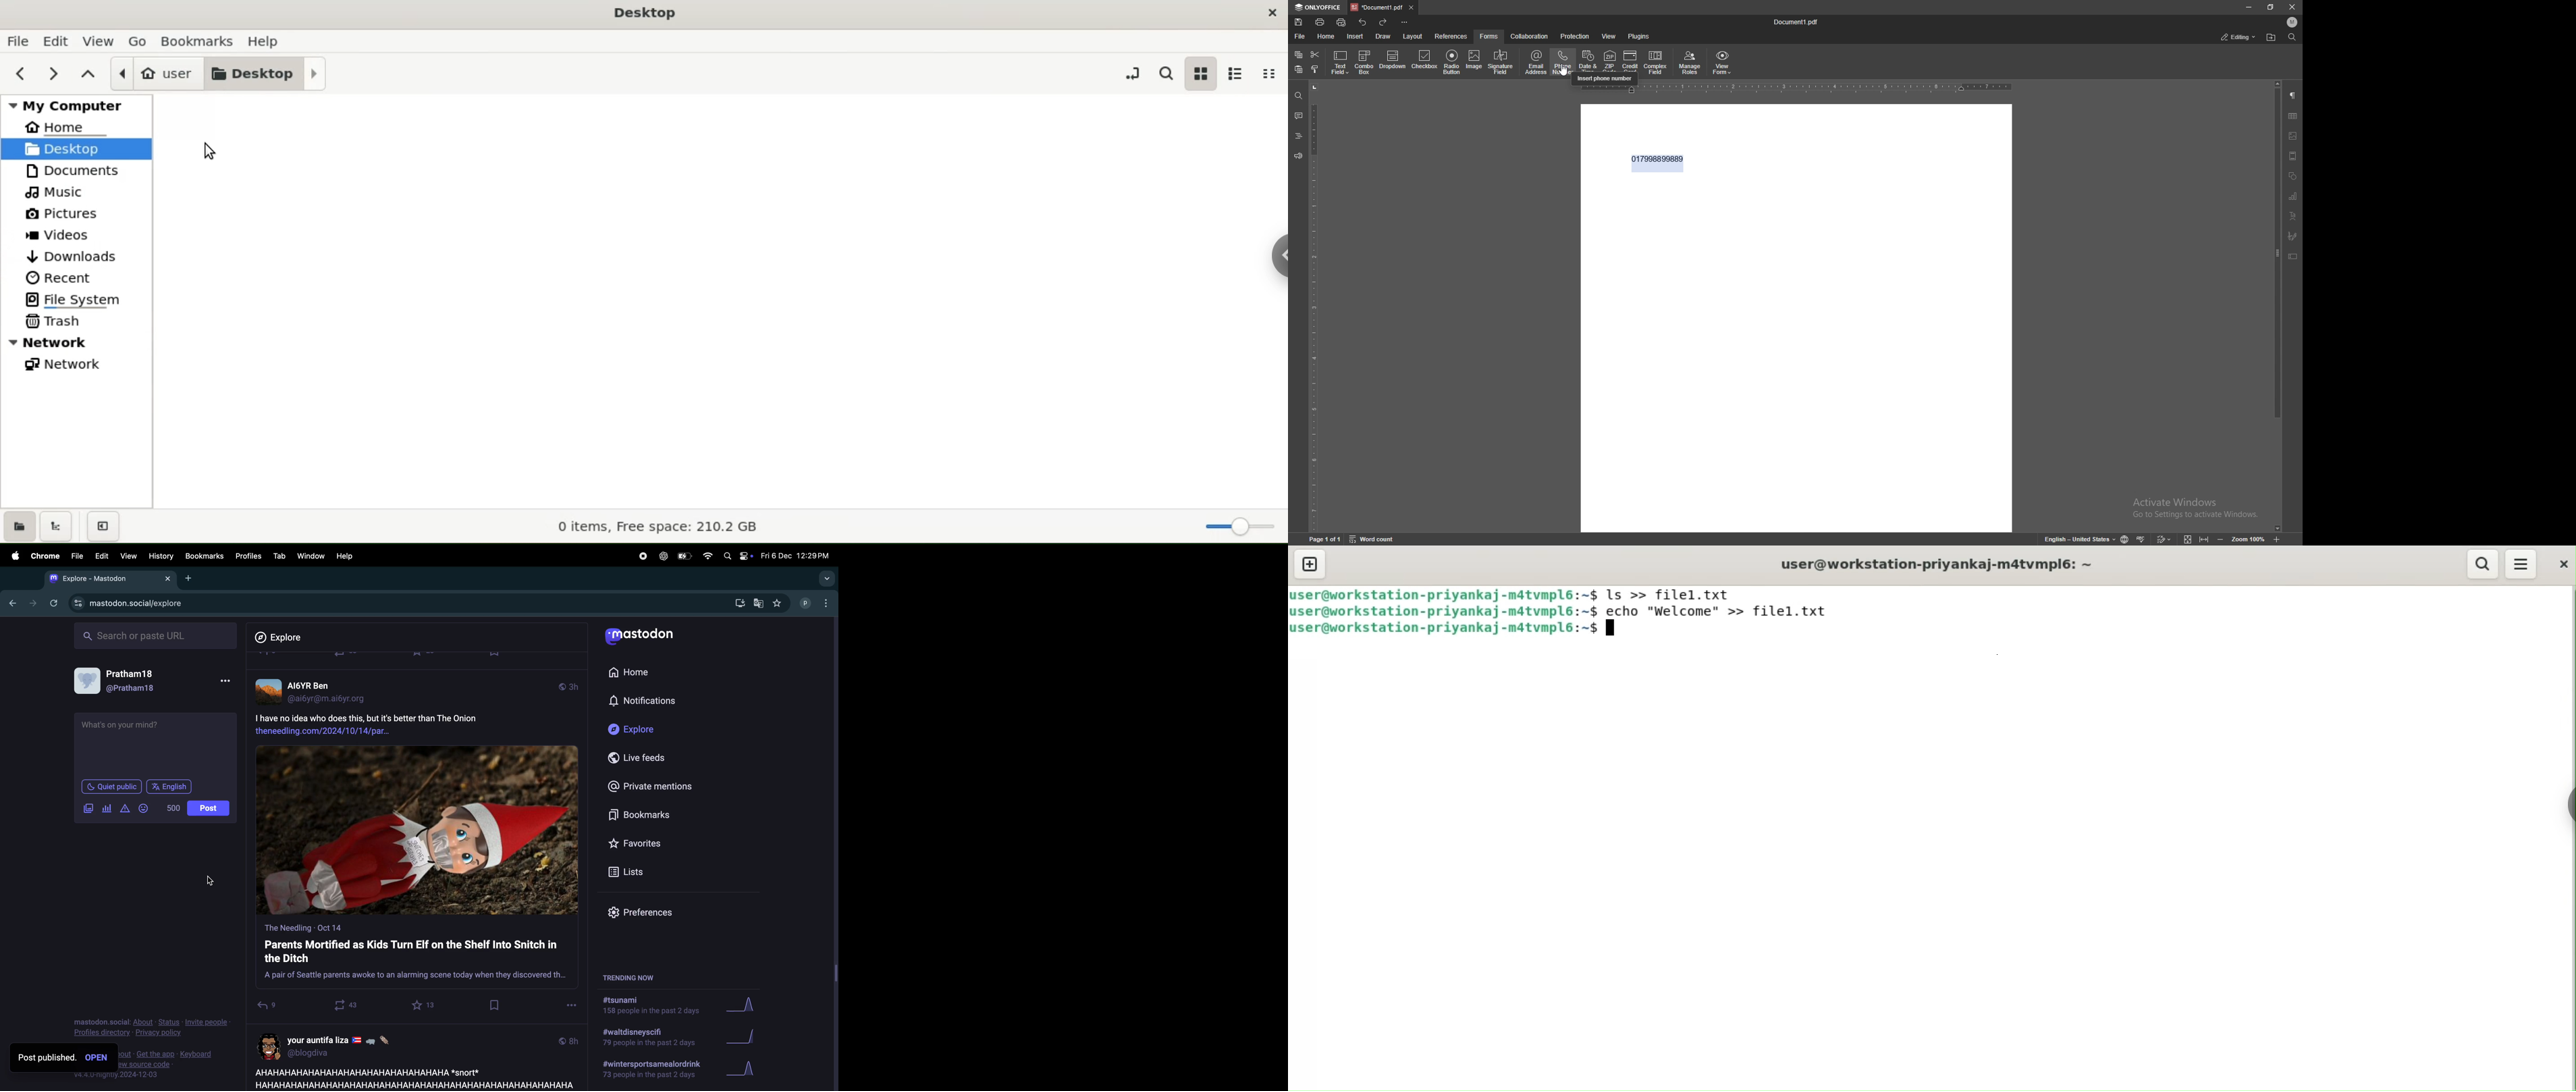  Describe the element at coordinates (1640, 36) in the screenshot. I see `plugins` at that location.